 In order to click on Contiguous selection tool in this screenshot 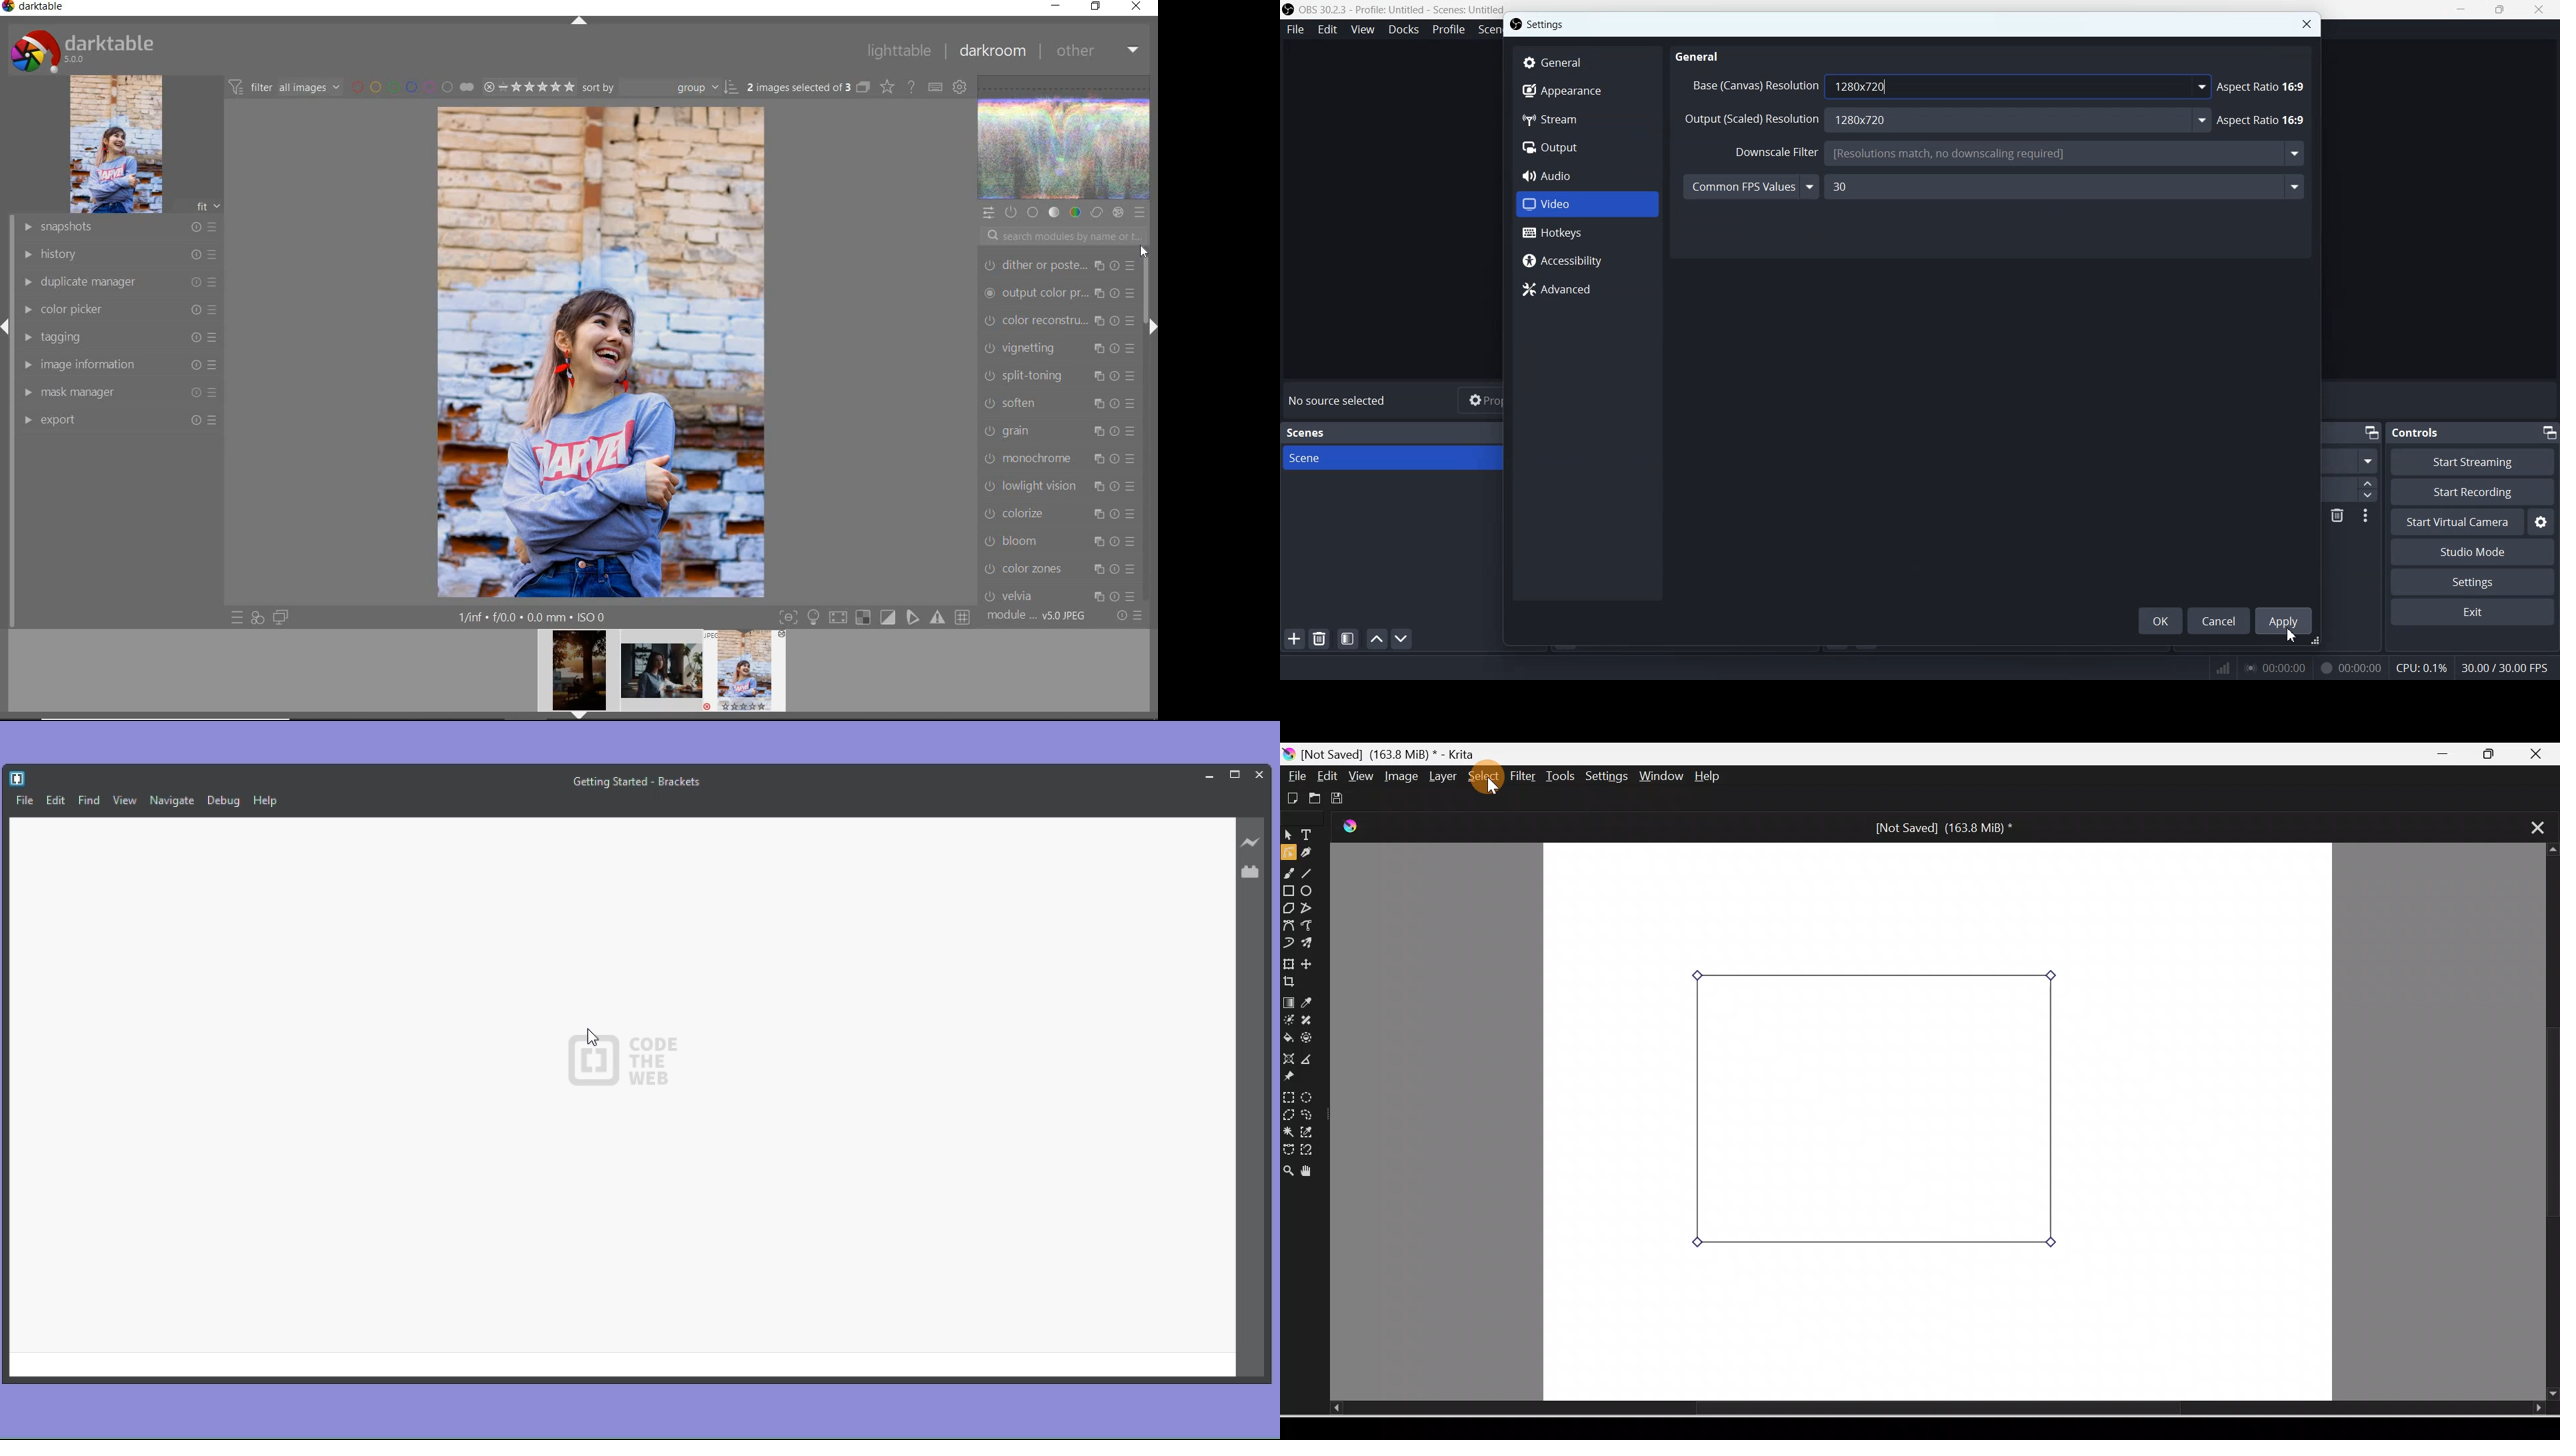, I will do `click(1288, 1131)`.